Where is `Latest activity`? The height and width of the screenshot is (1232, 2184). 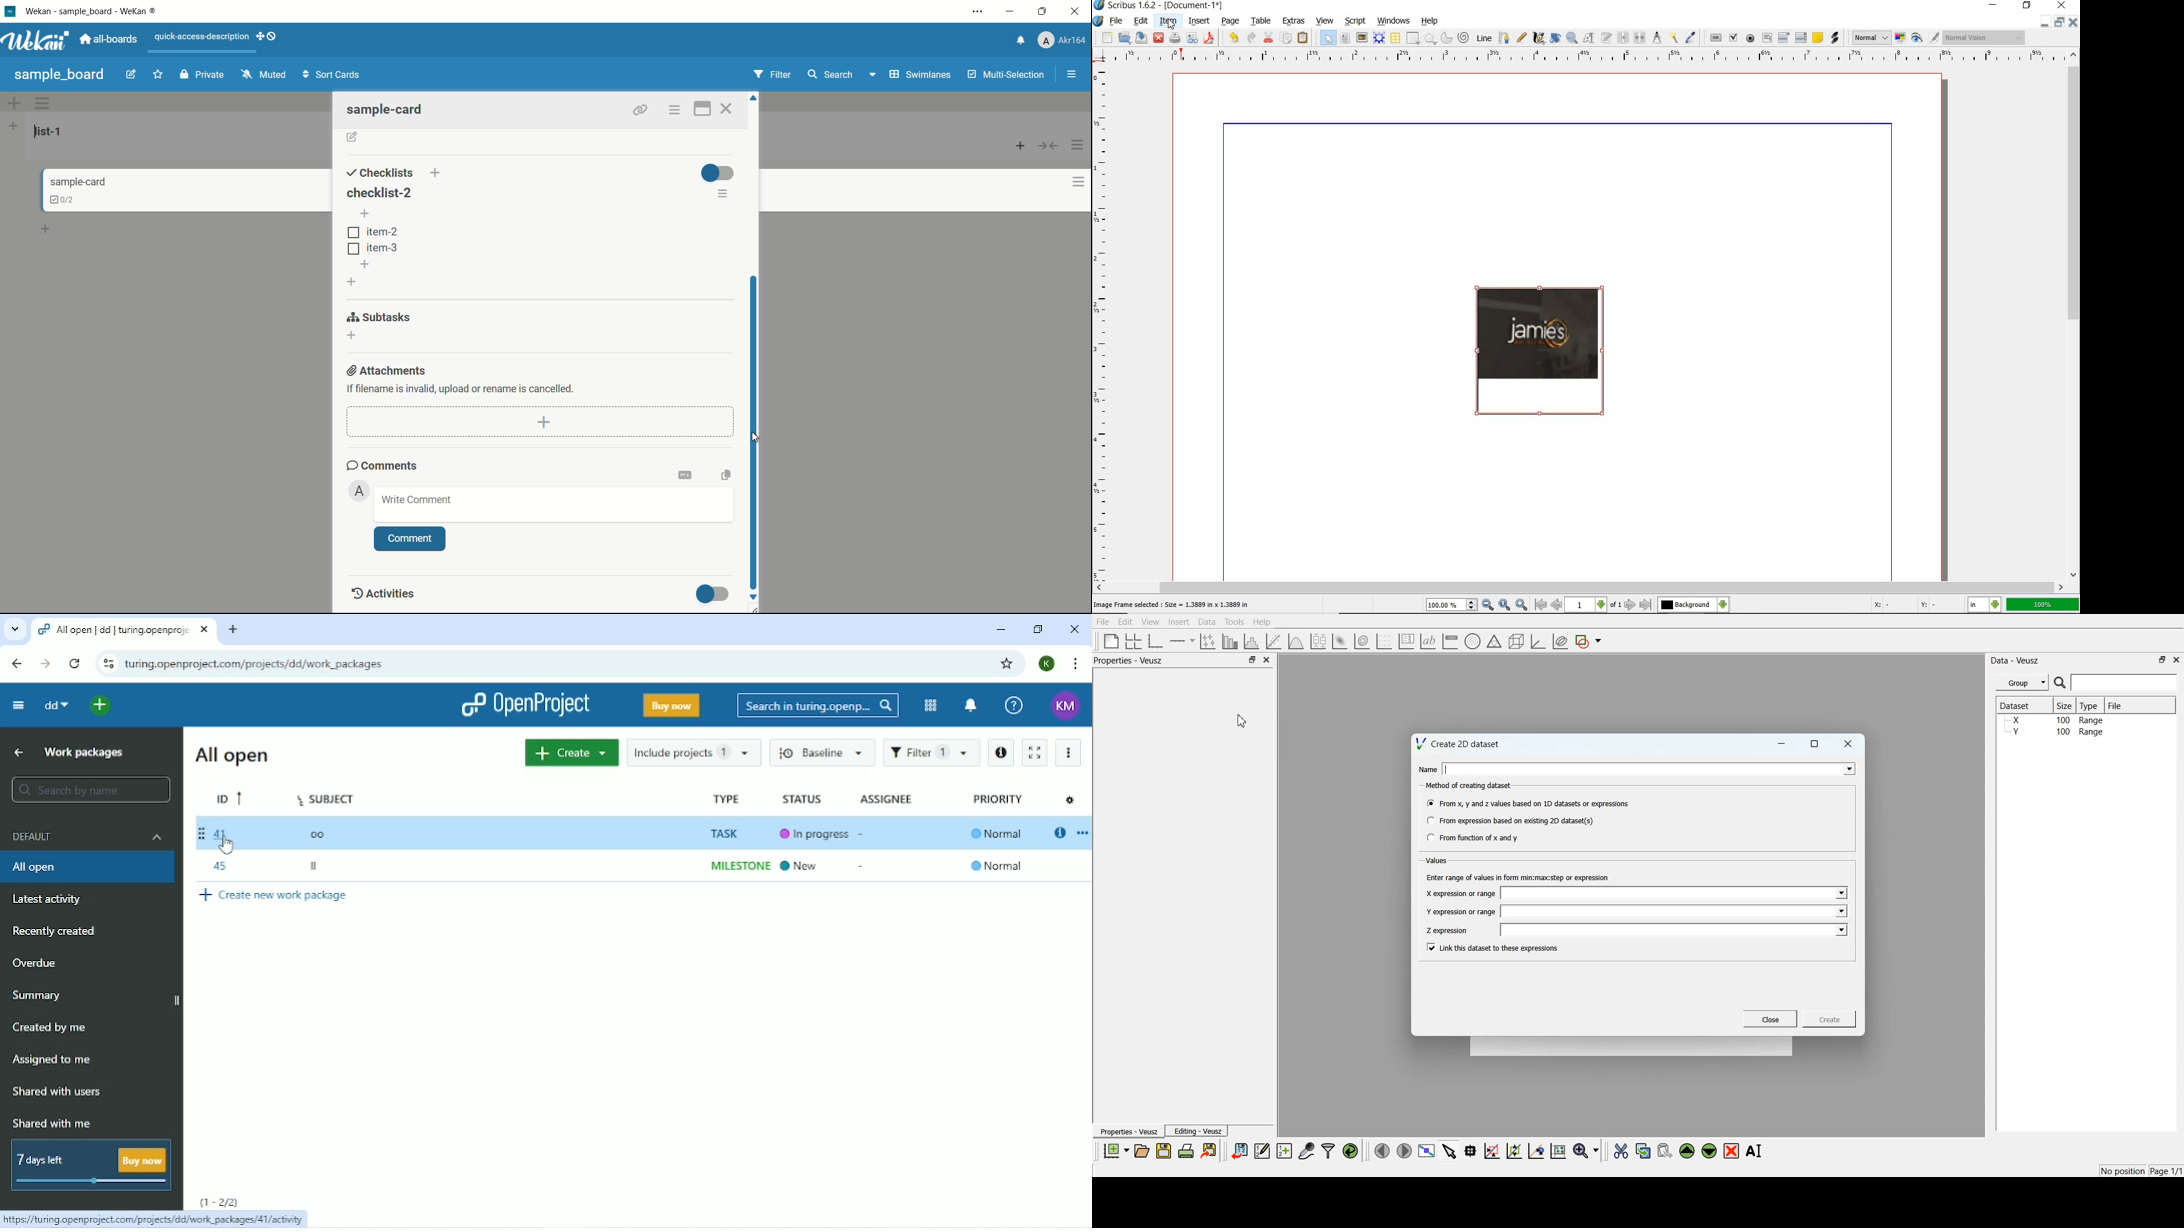 Latest activity is located at coordinates (50, 899).